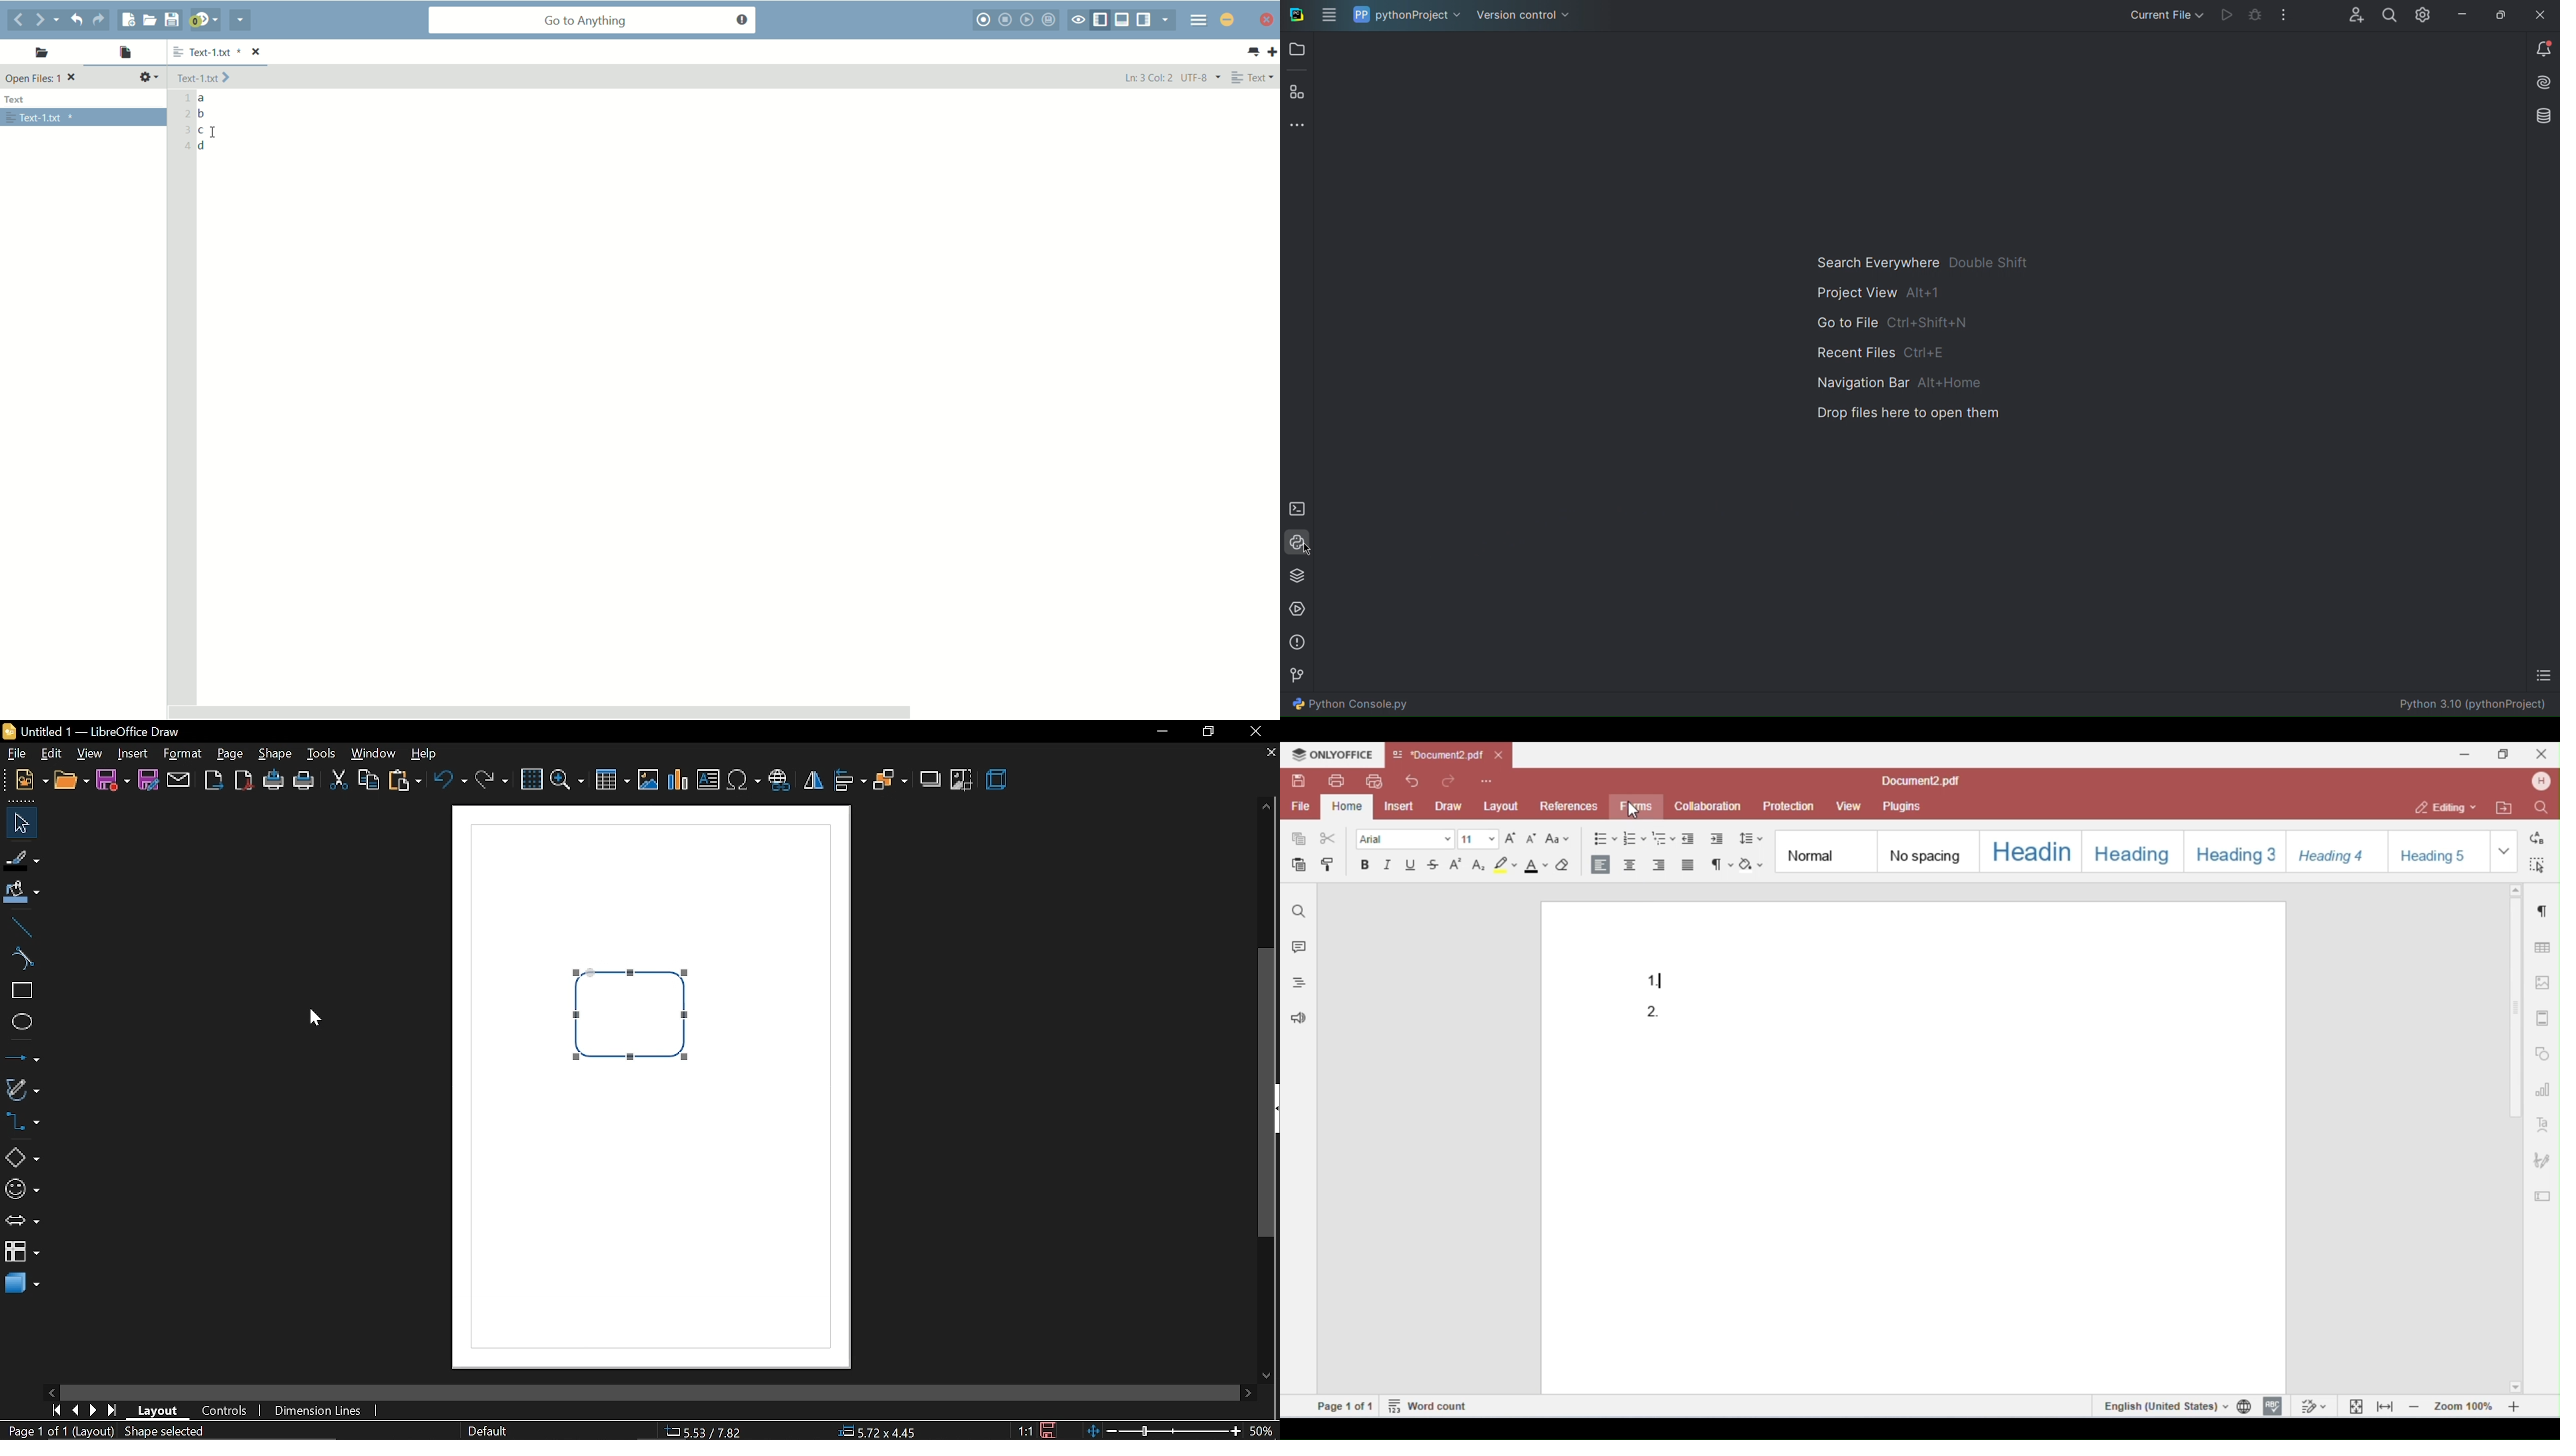 The height and width of the screenshot is (1456, 2576). I want to click on insert table, so click(611, 782).